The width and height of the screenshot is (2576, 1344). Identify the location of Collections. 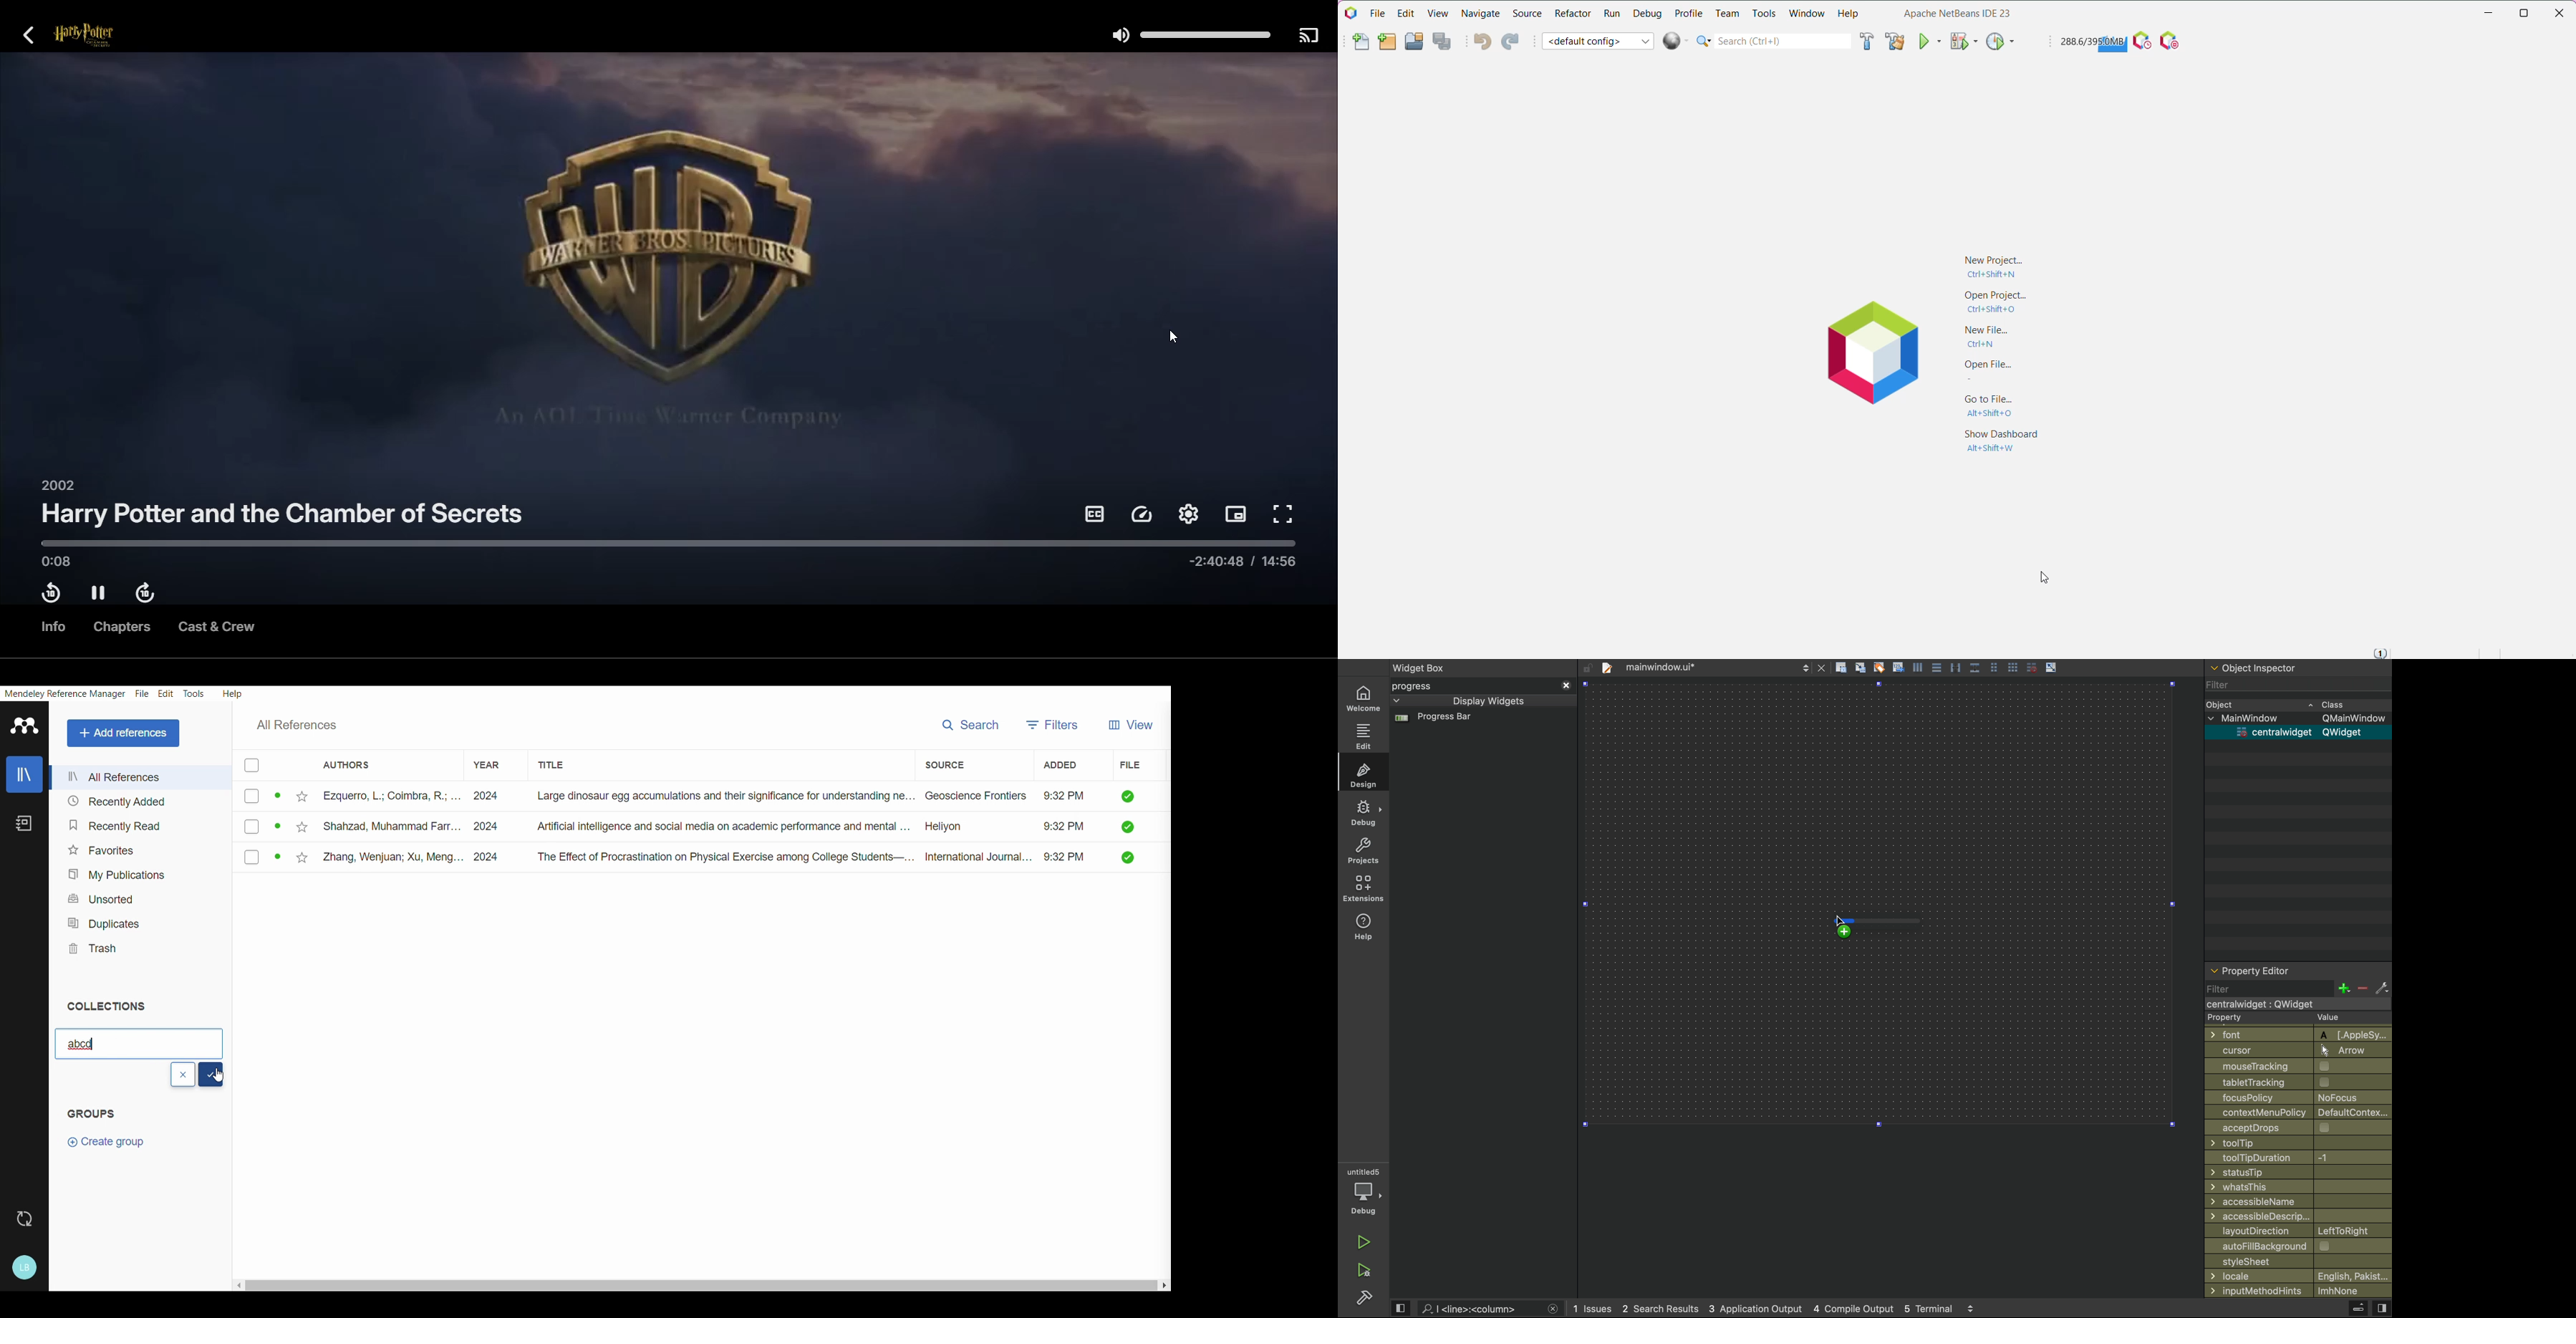
(112, 1005).